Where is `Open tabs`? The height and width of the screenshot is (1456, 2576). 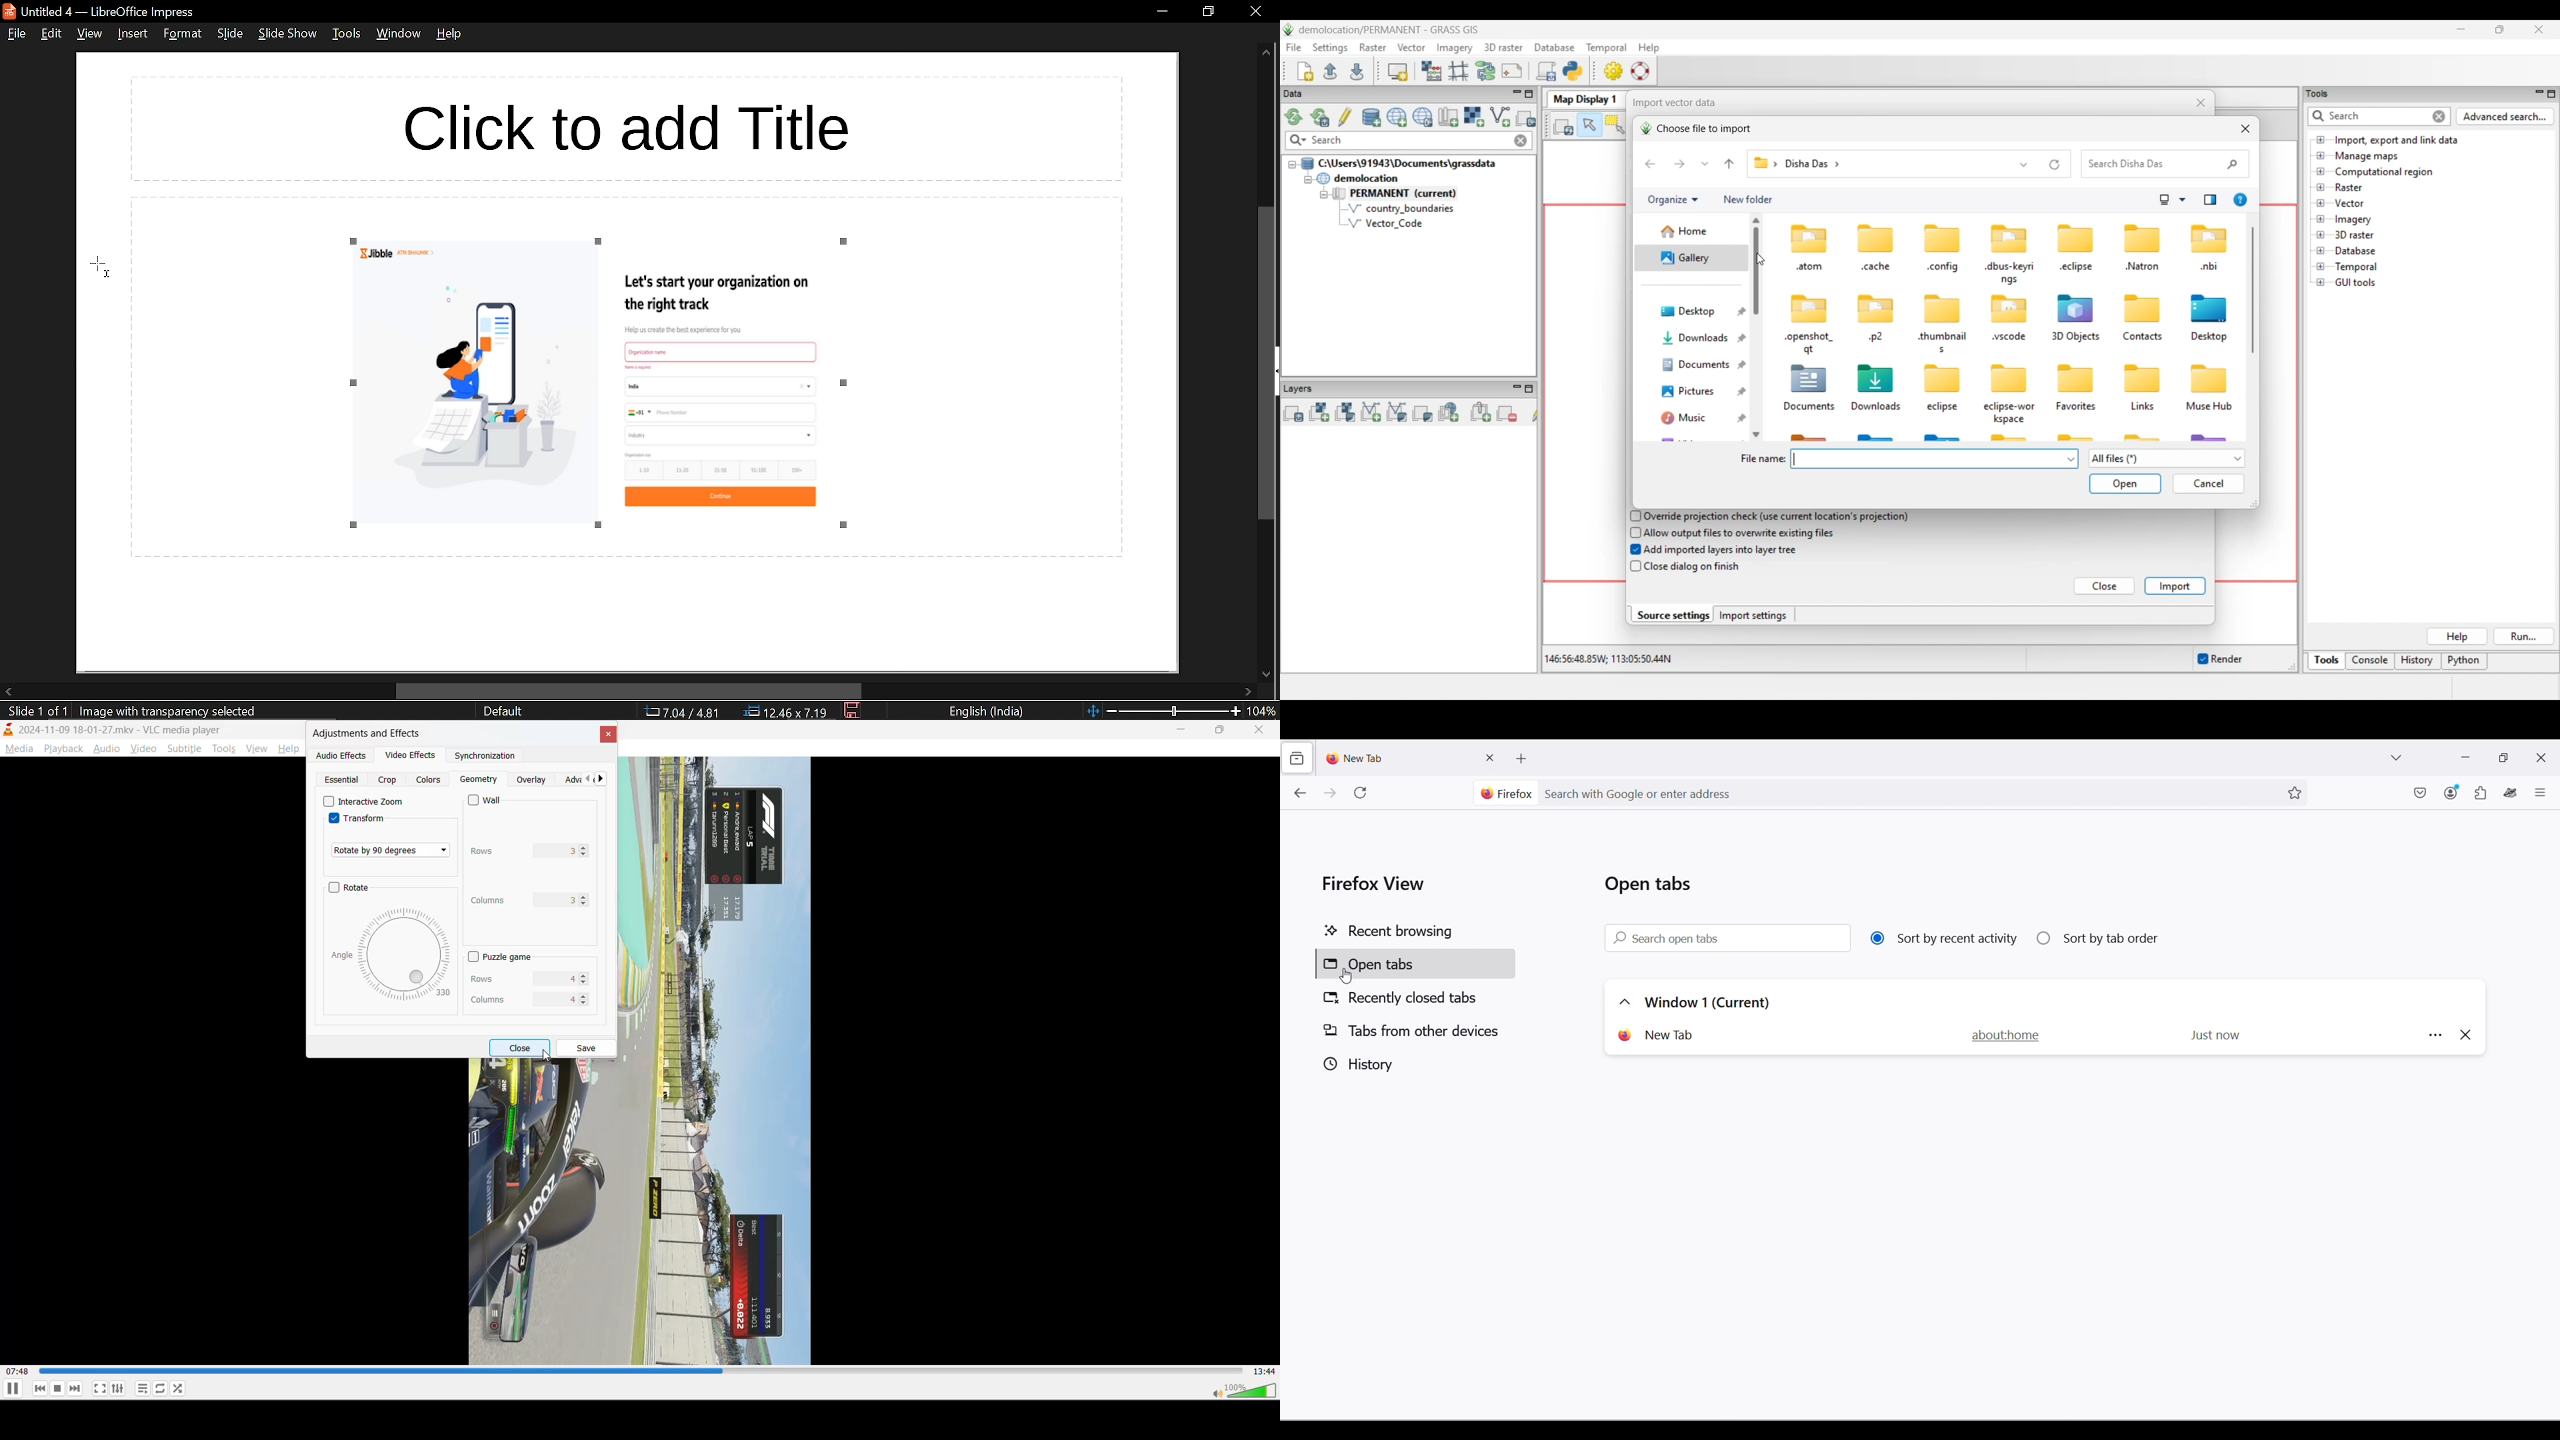
Open tabs is located at coordinates (1415, 963).